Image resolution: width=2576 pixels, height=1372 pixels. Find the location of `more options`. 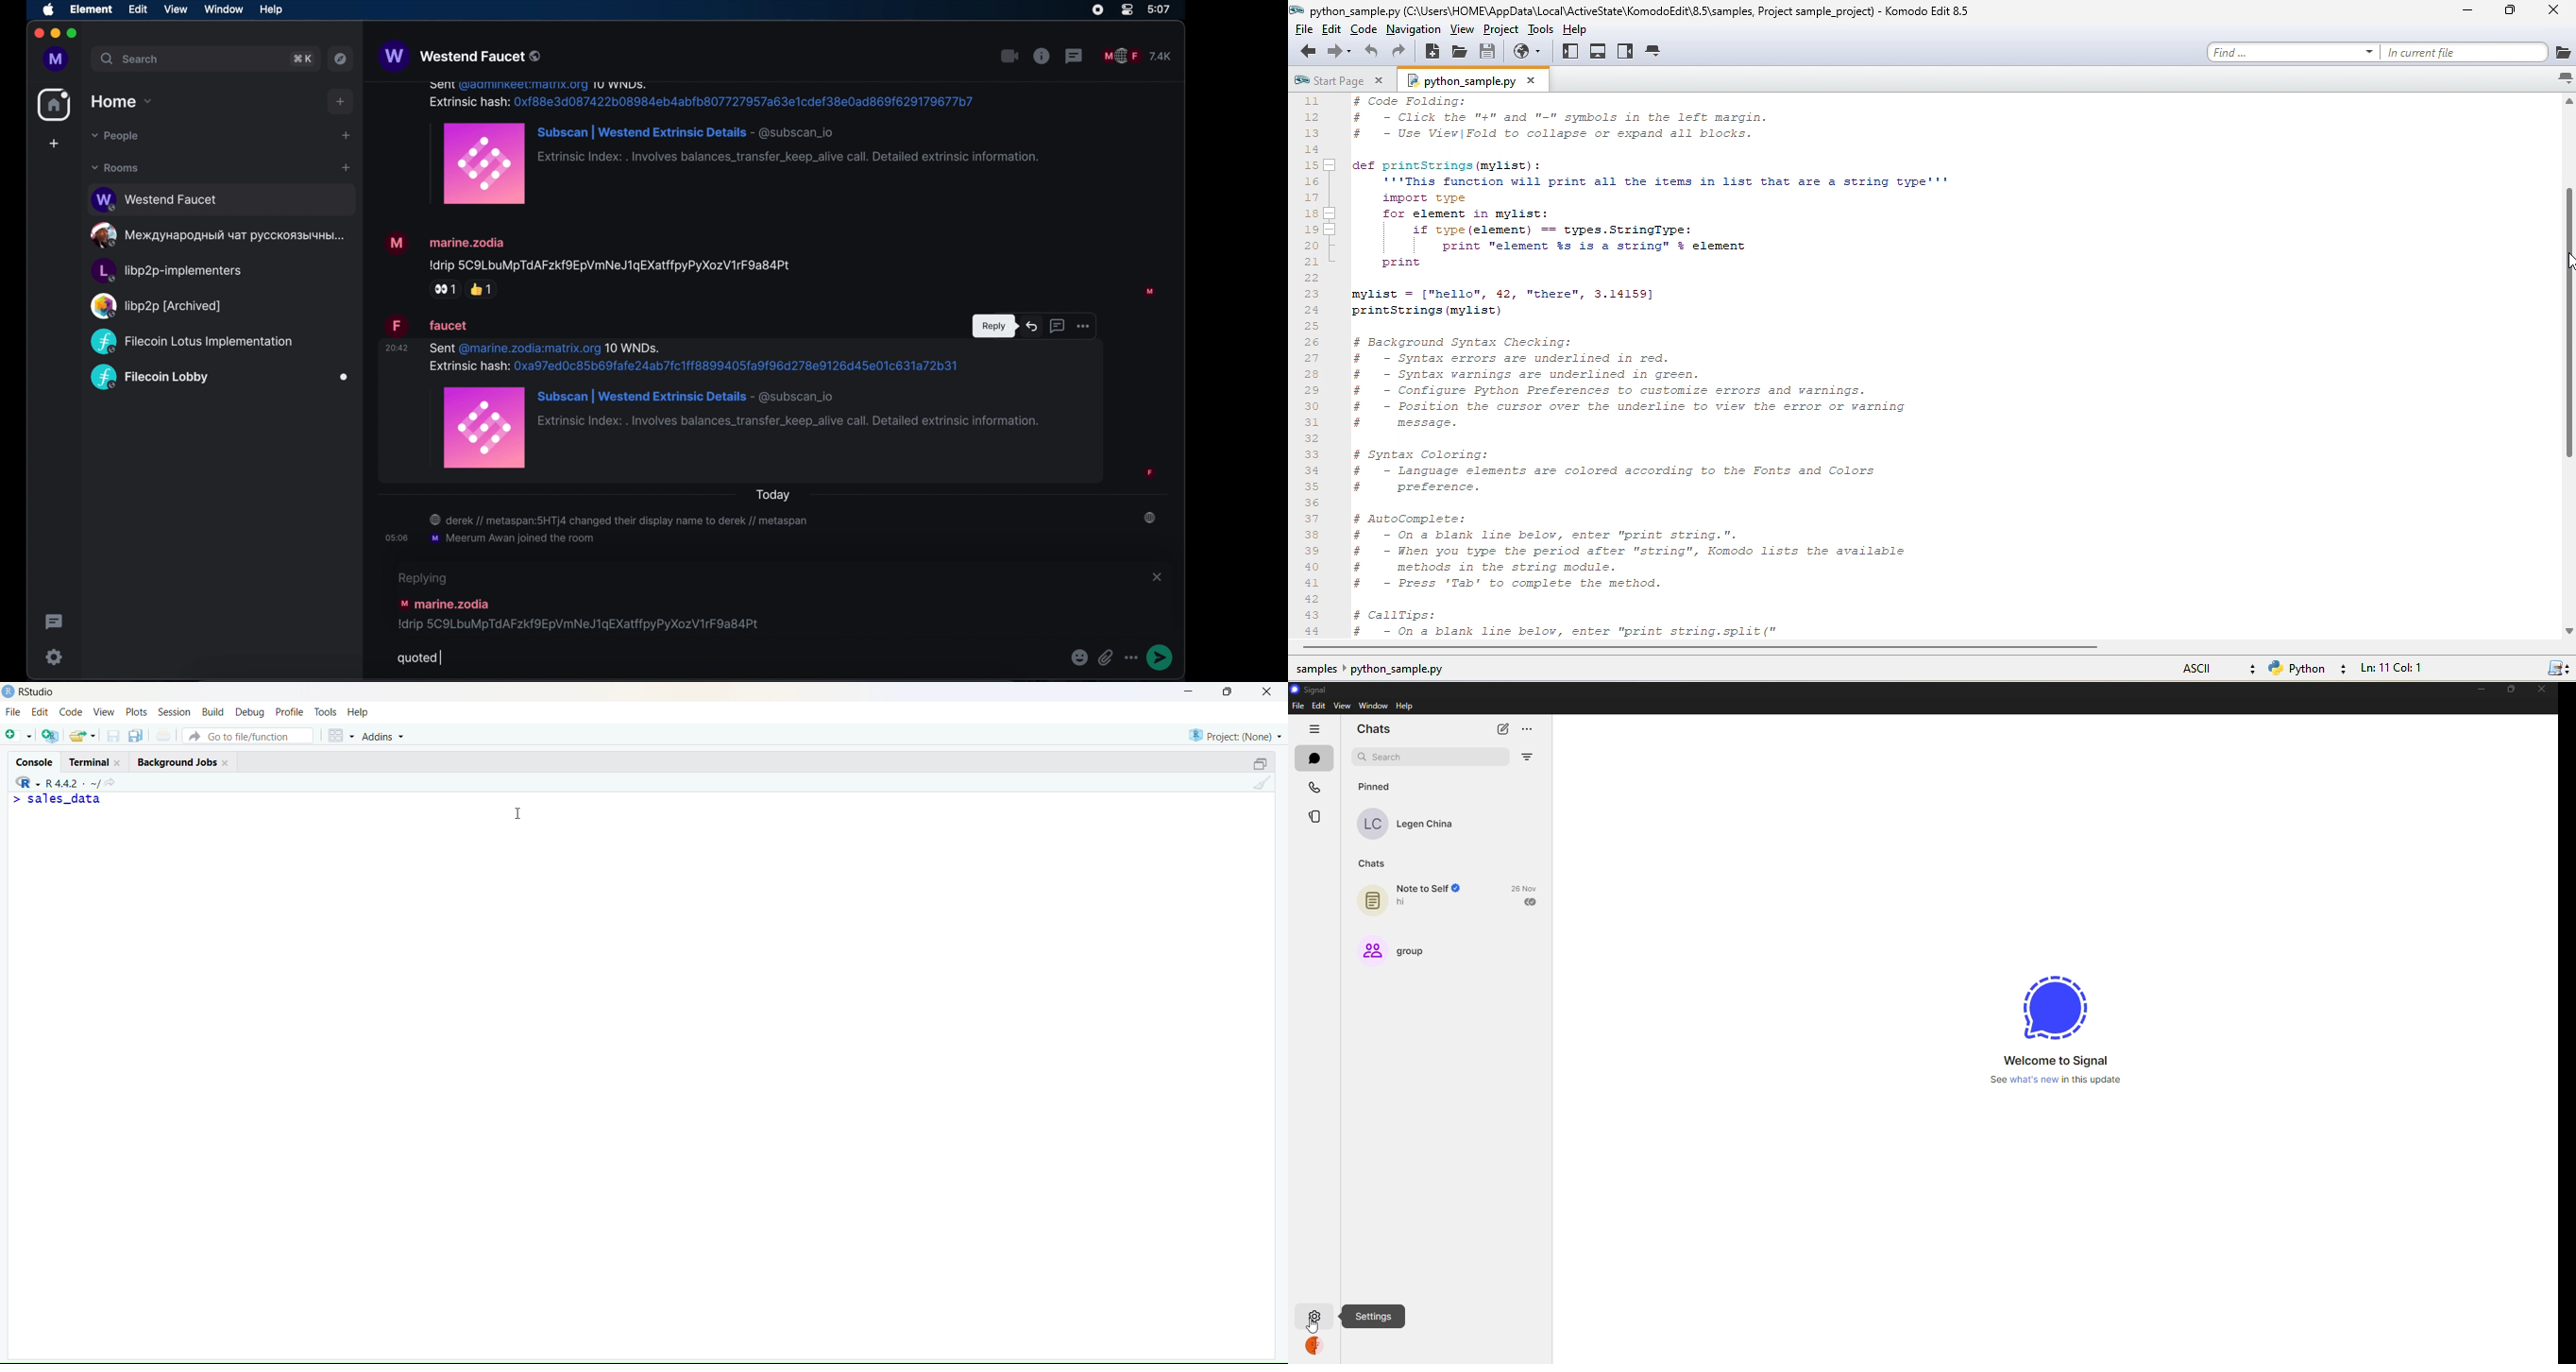

more options is located at coordinates (1133, 658).